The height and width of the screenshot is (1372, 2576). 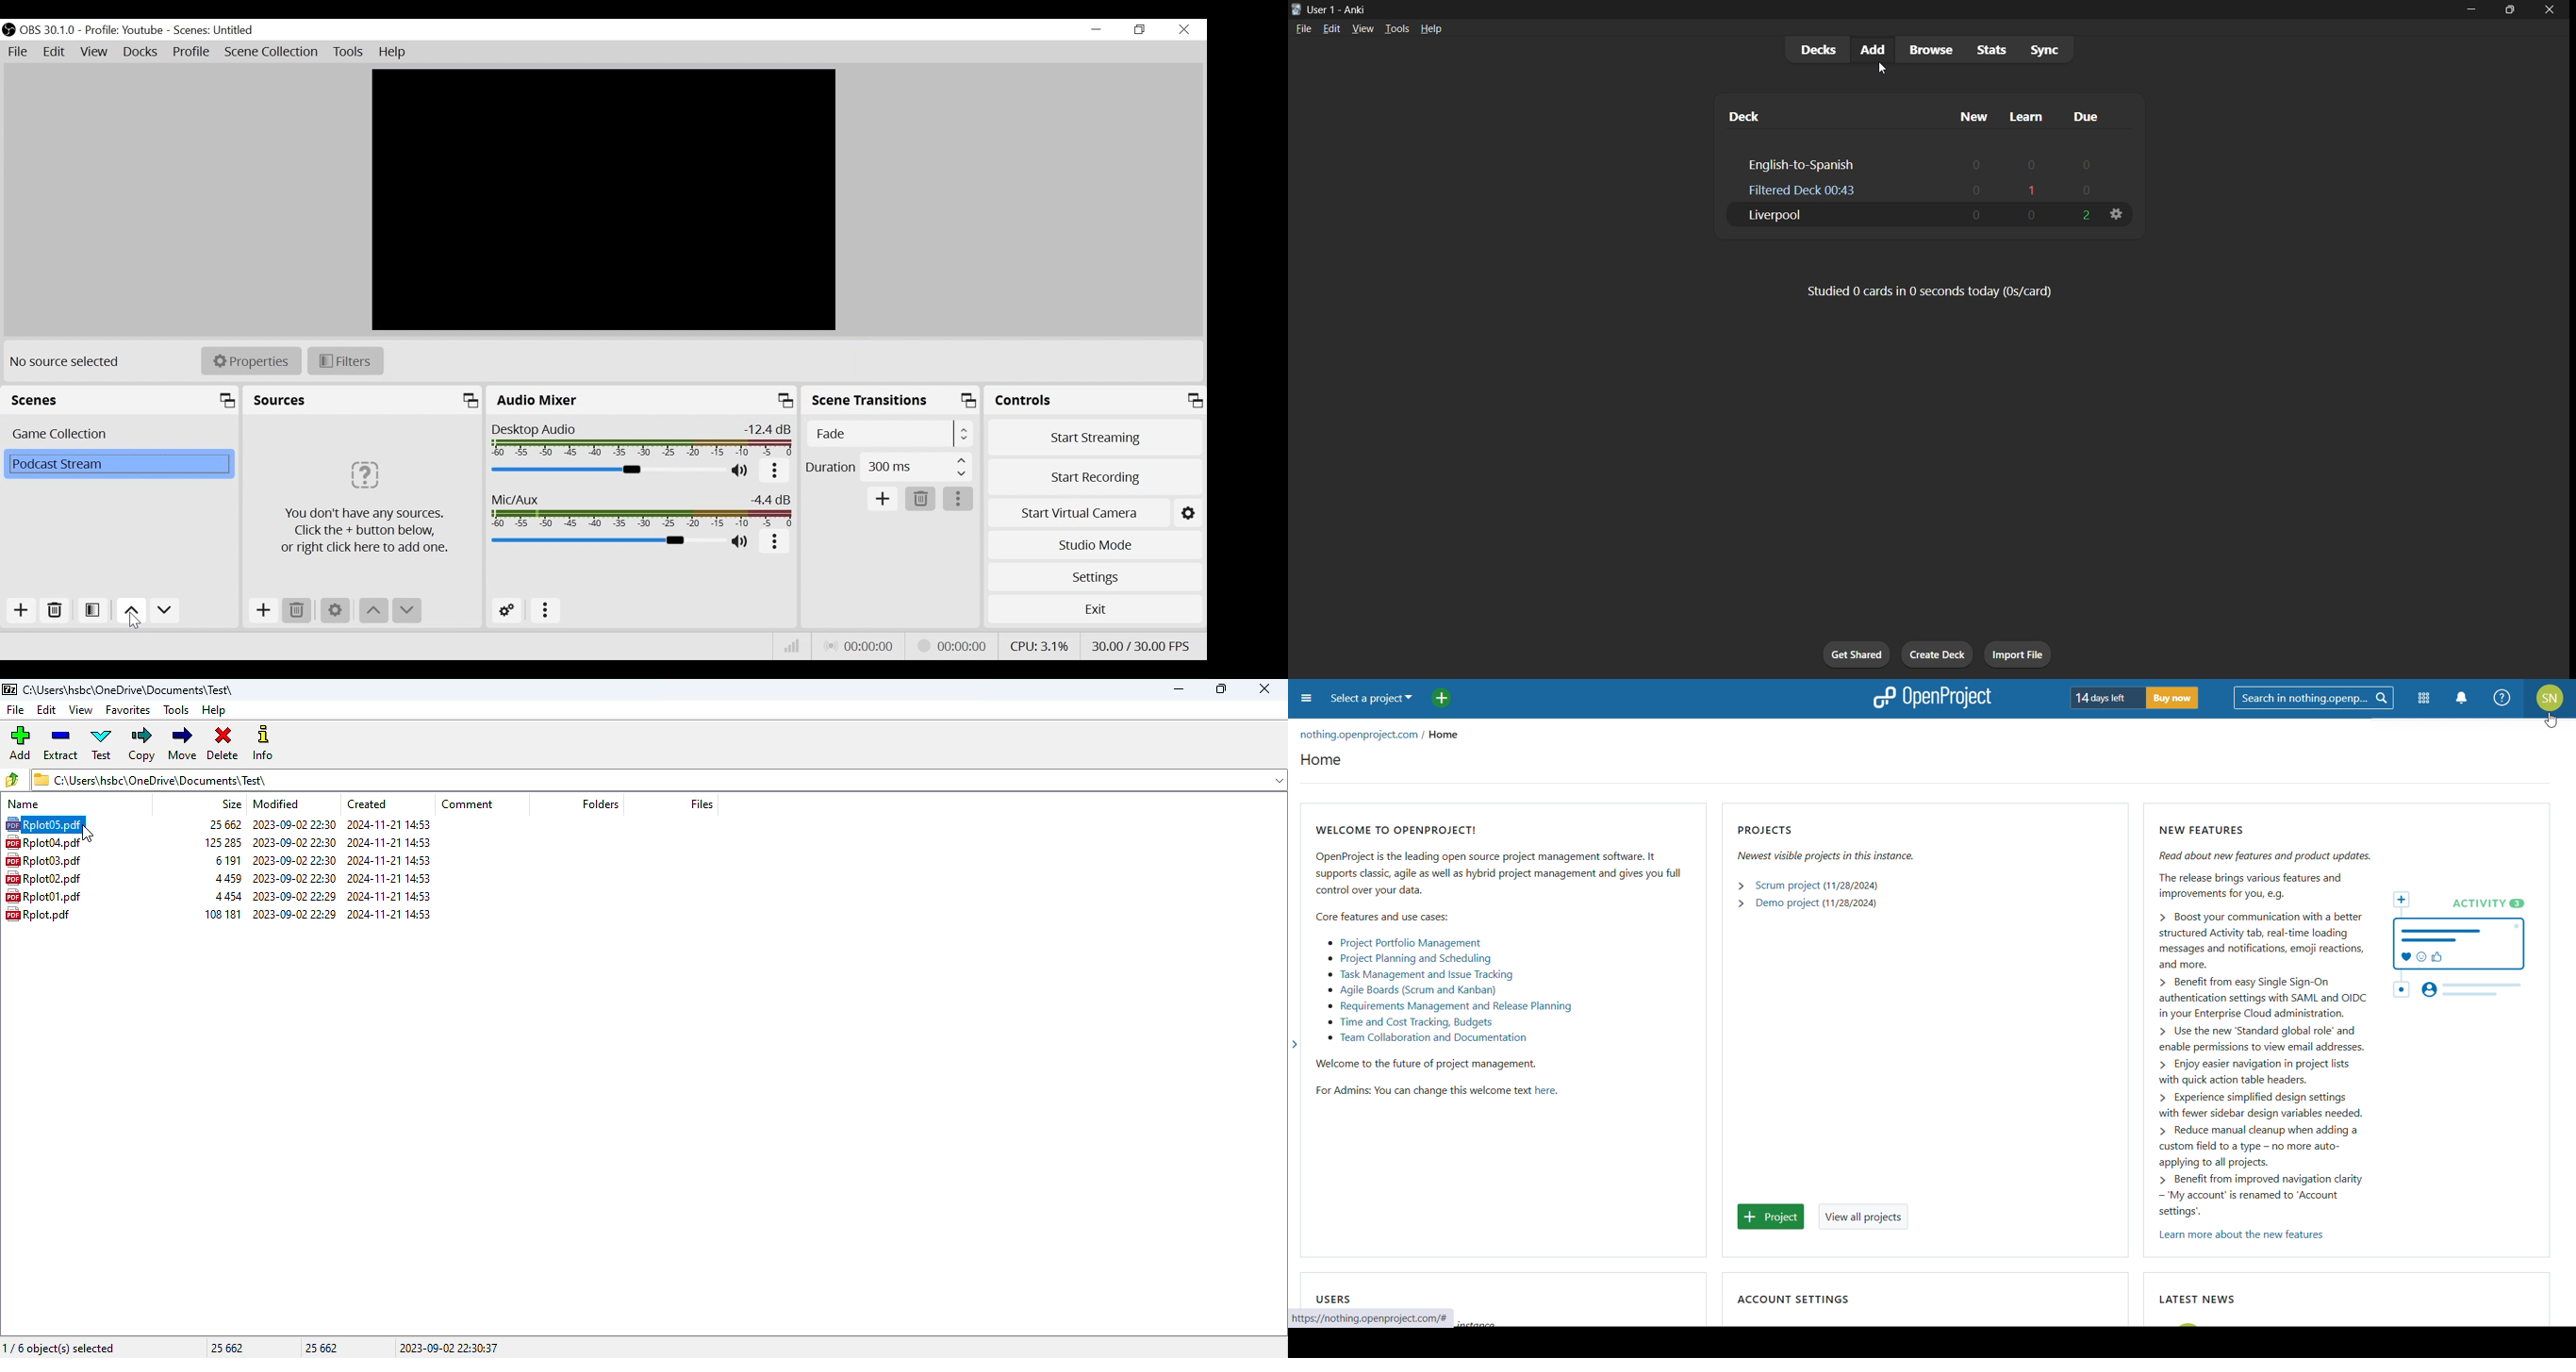 I want to click on Desktop Audio, so click(x=642, y=441).